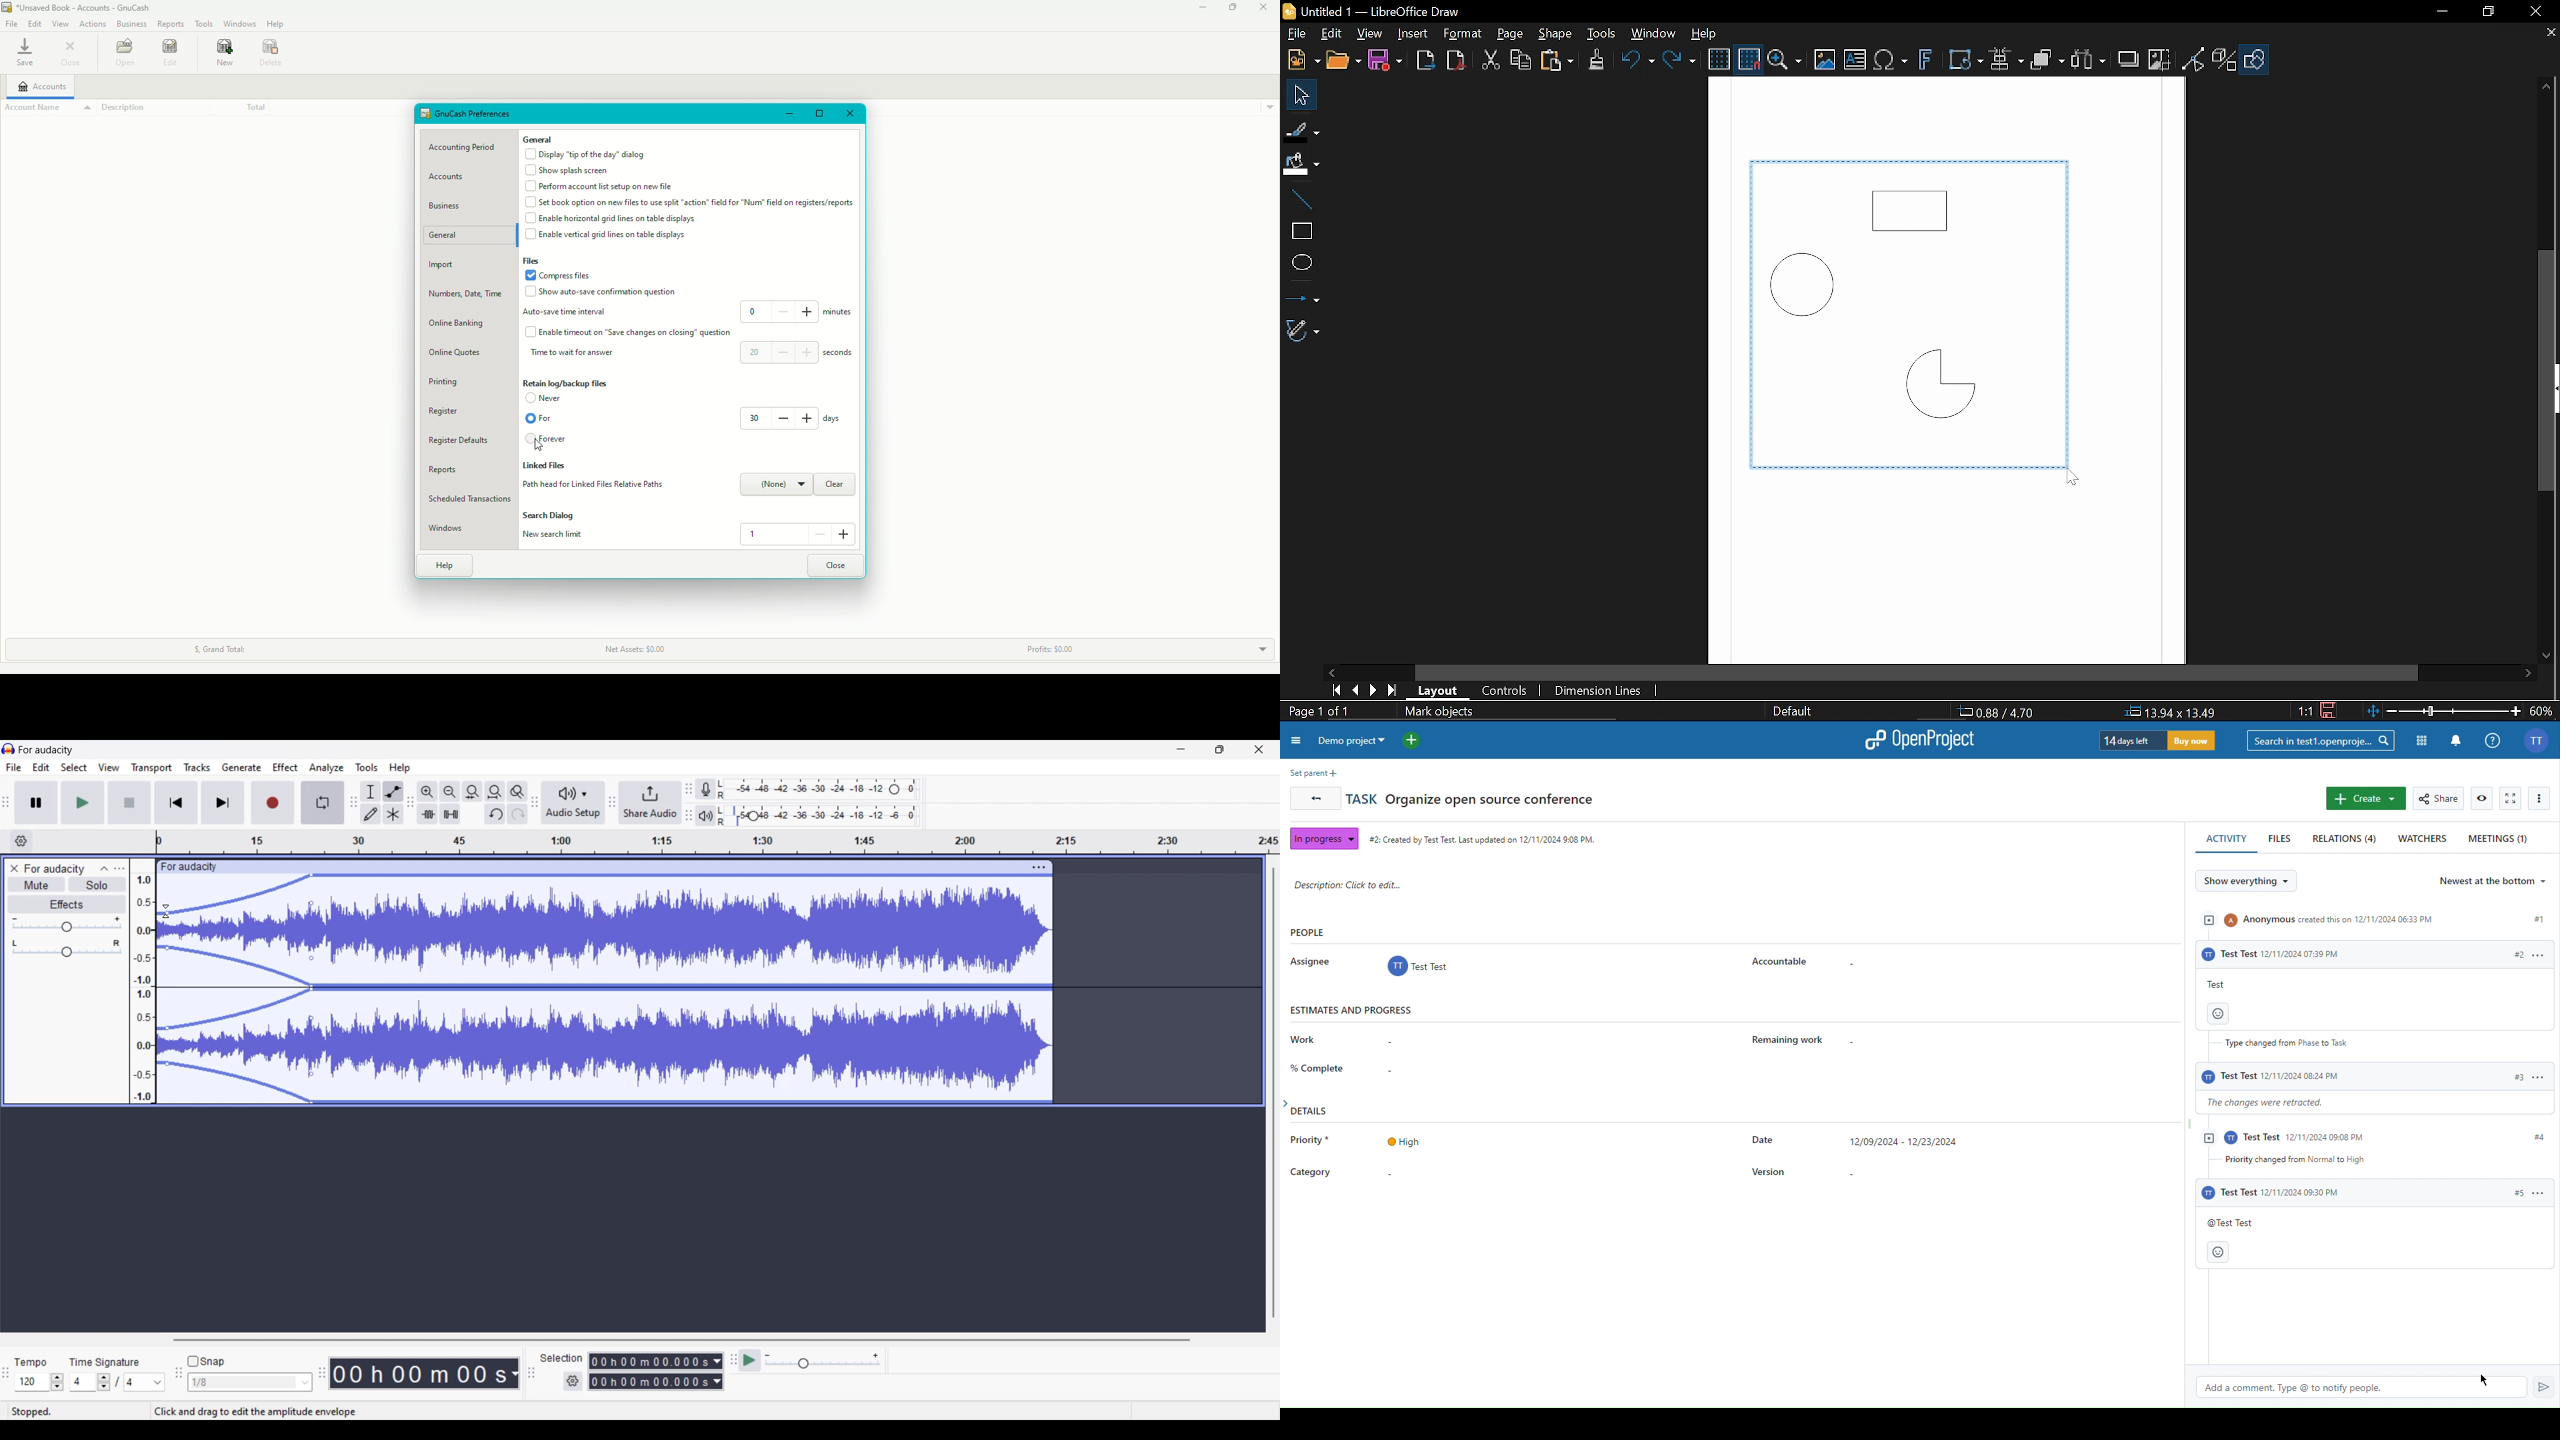 The width and height of the screenshot is (2576, 1456). I want to click on None, so click(776, 485).